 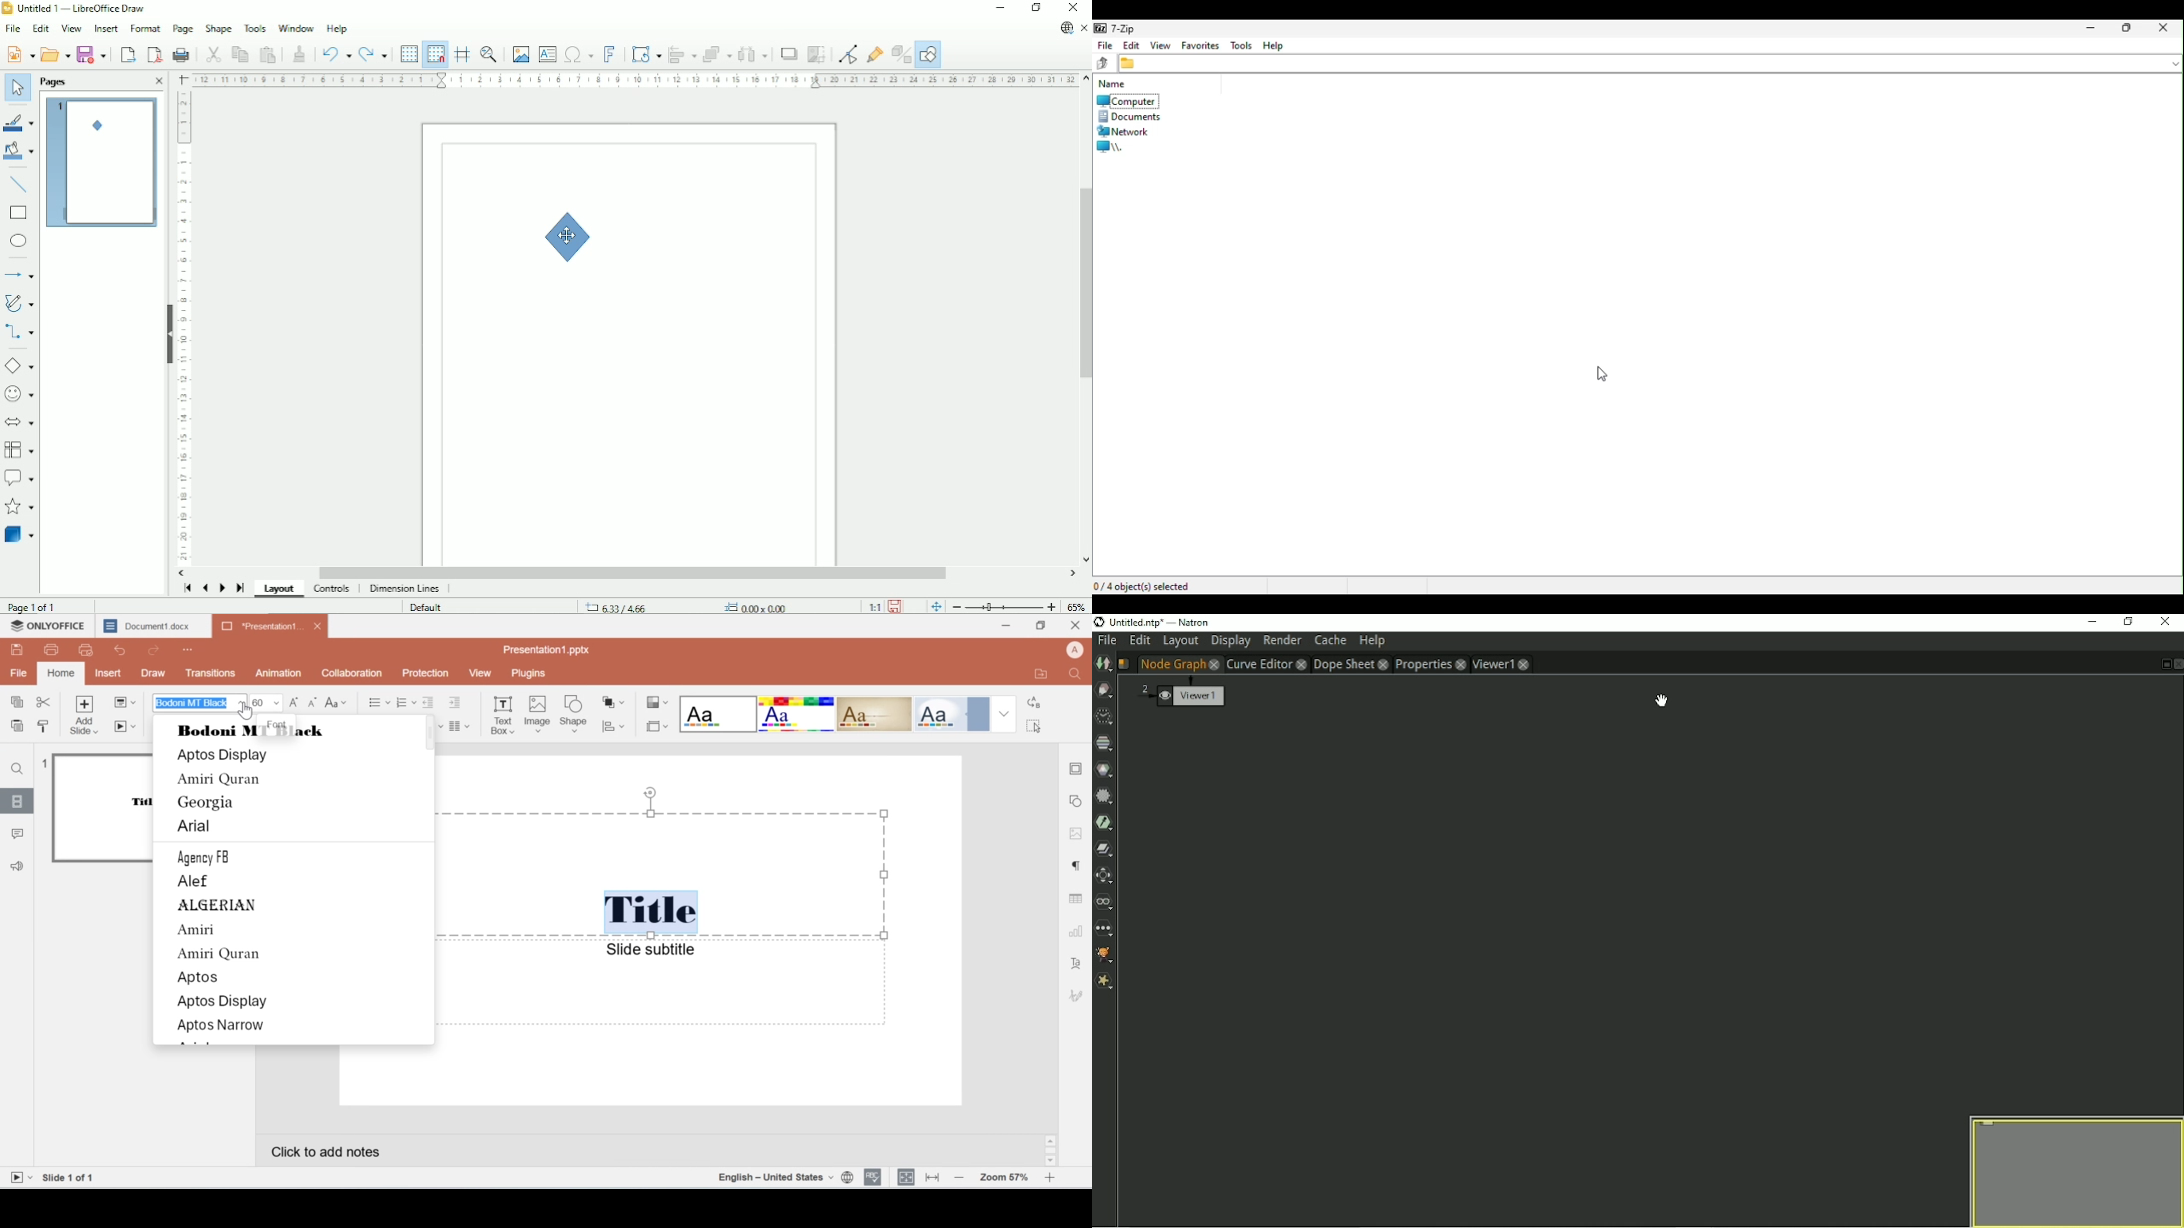 I want to click on Pages, so click(x=55, y=82).